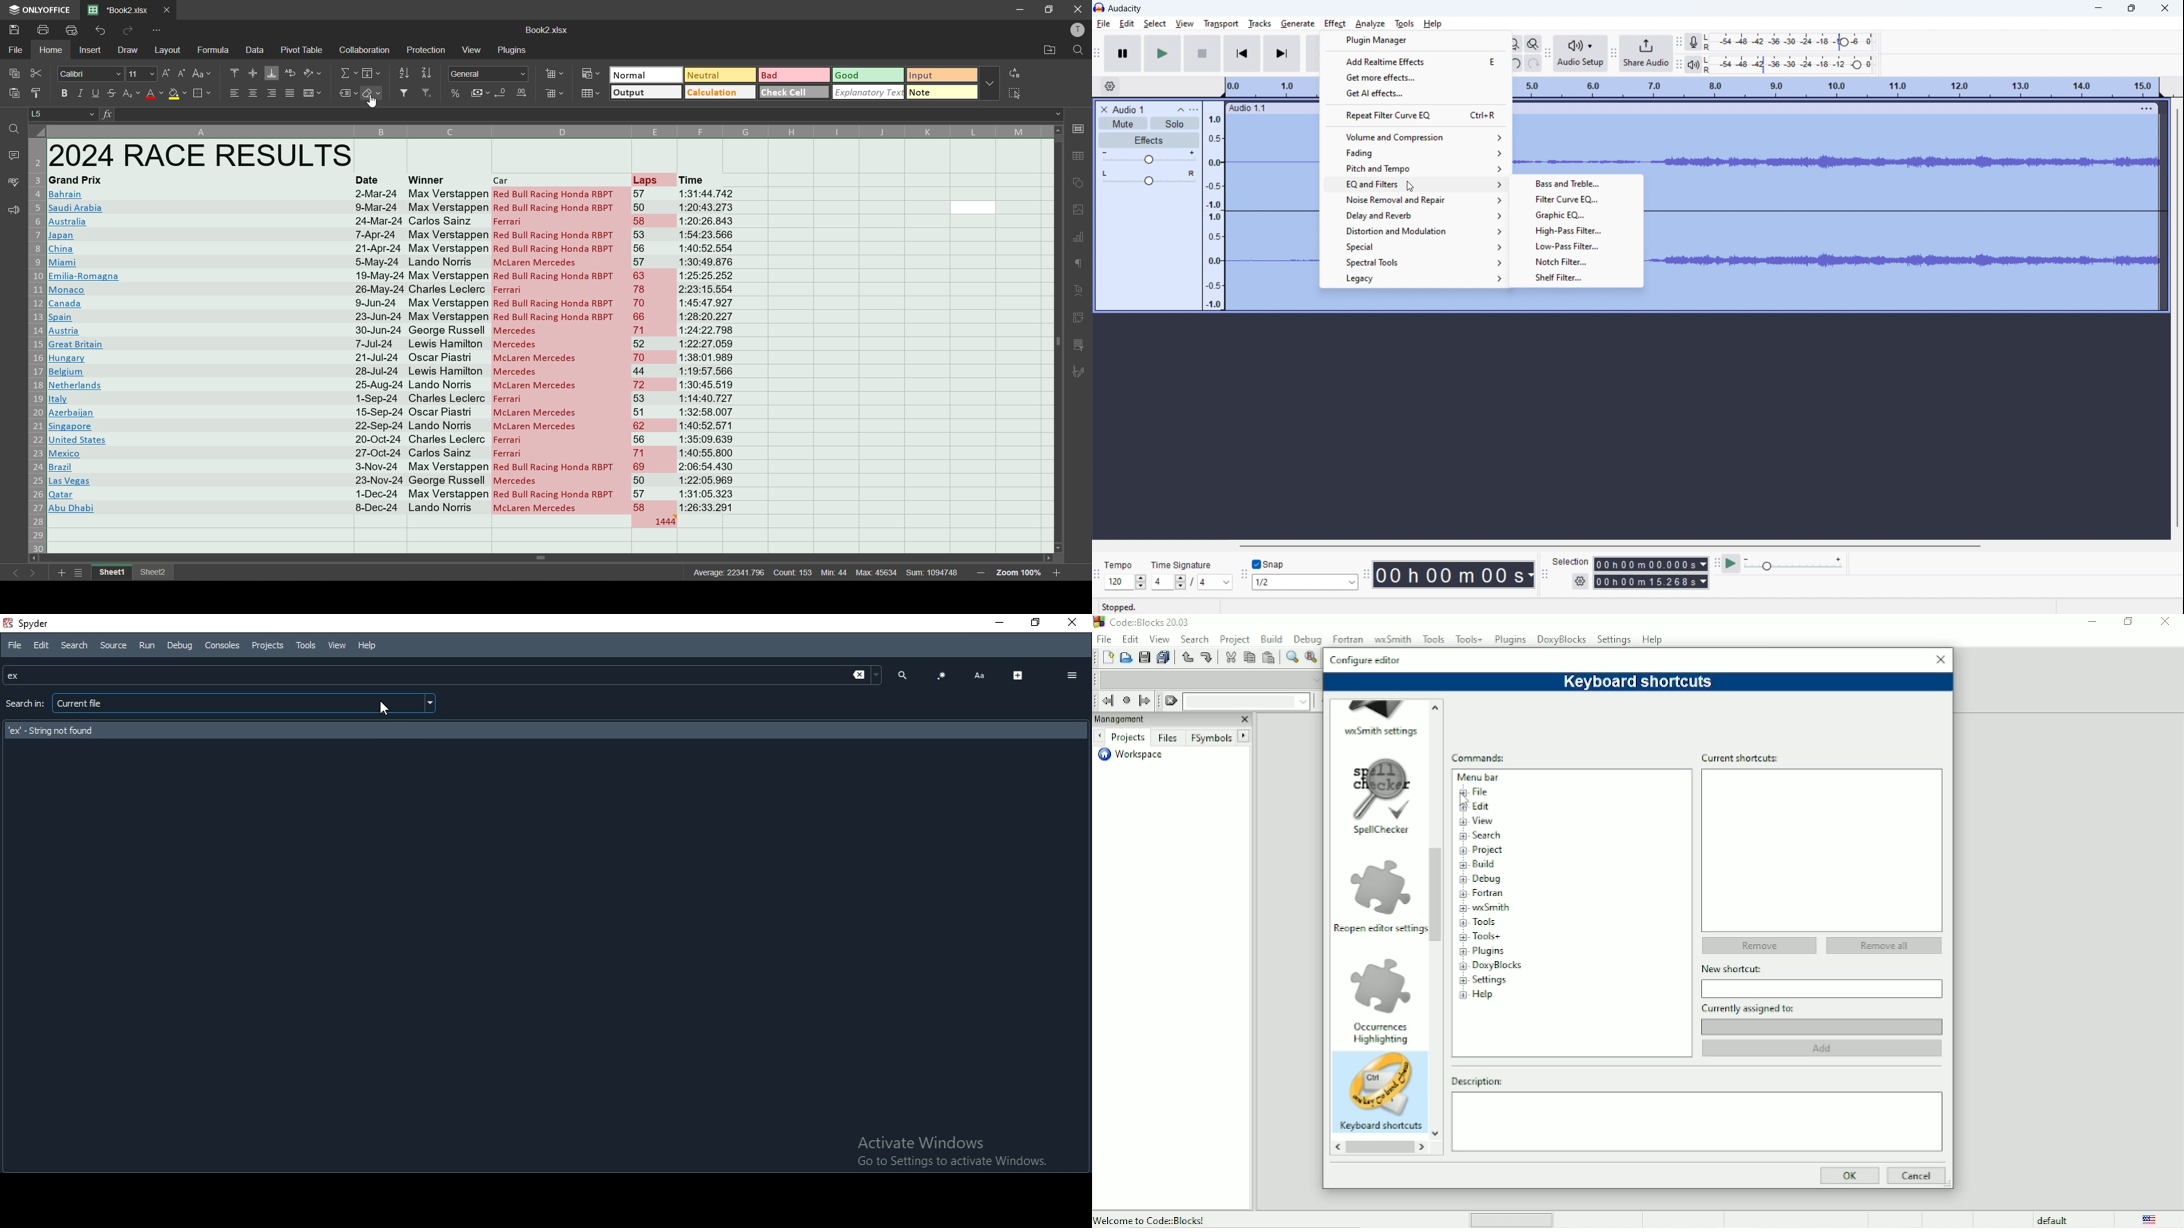  Describe the element at coordinates (1821, 1026) in the screenshot. I see `` at that location.